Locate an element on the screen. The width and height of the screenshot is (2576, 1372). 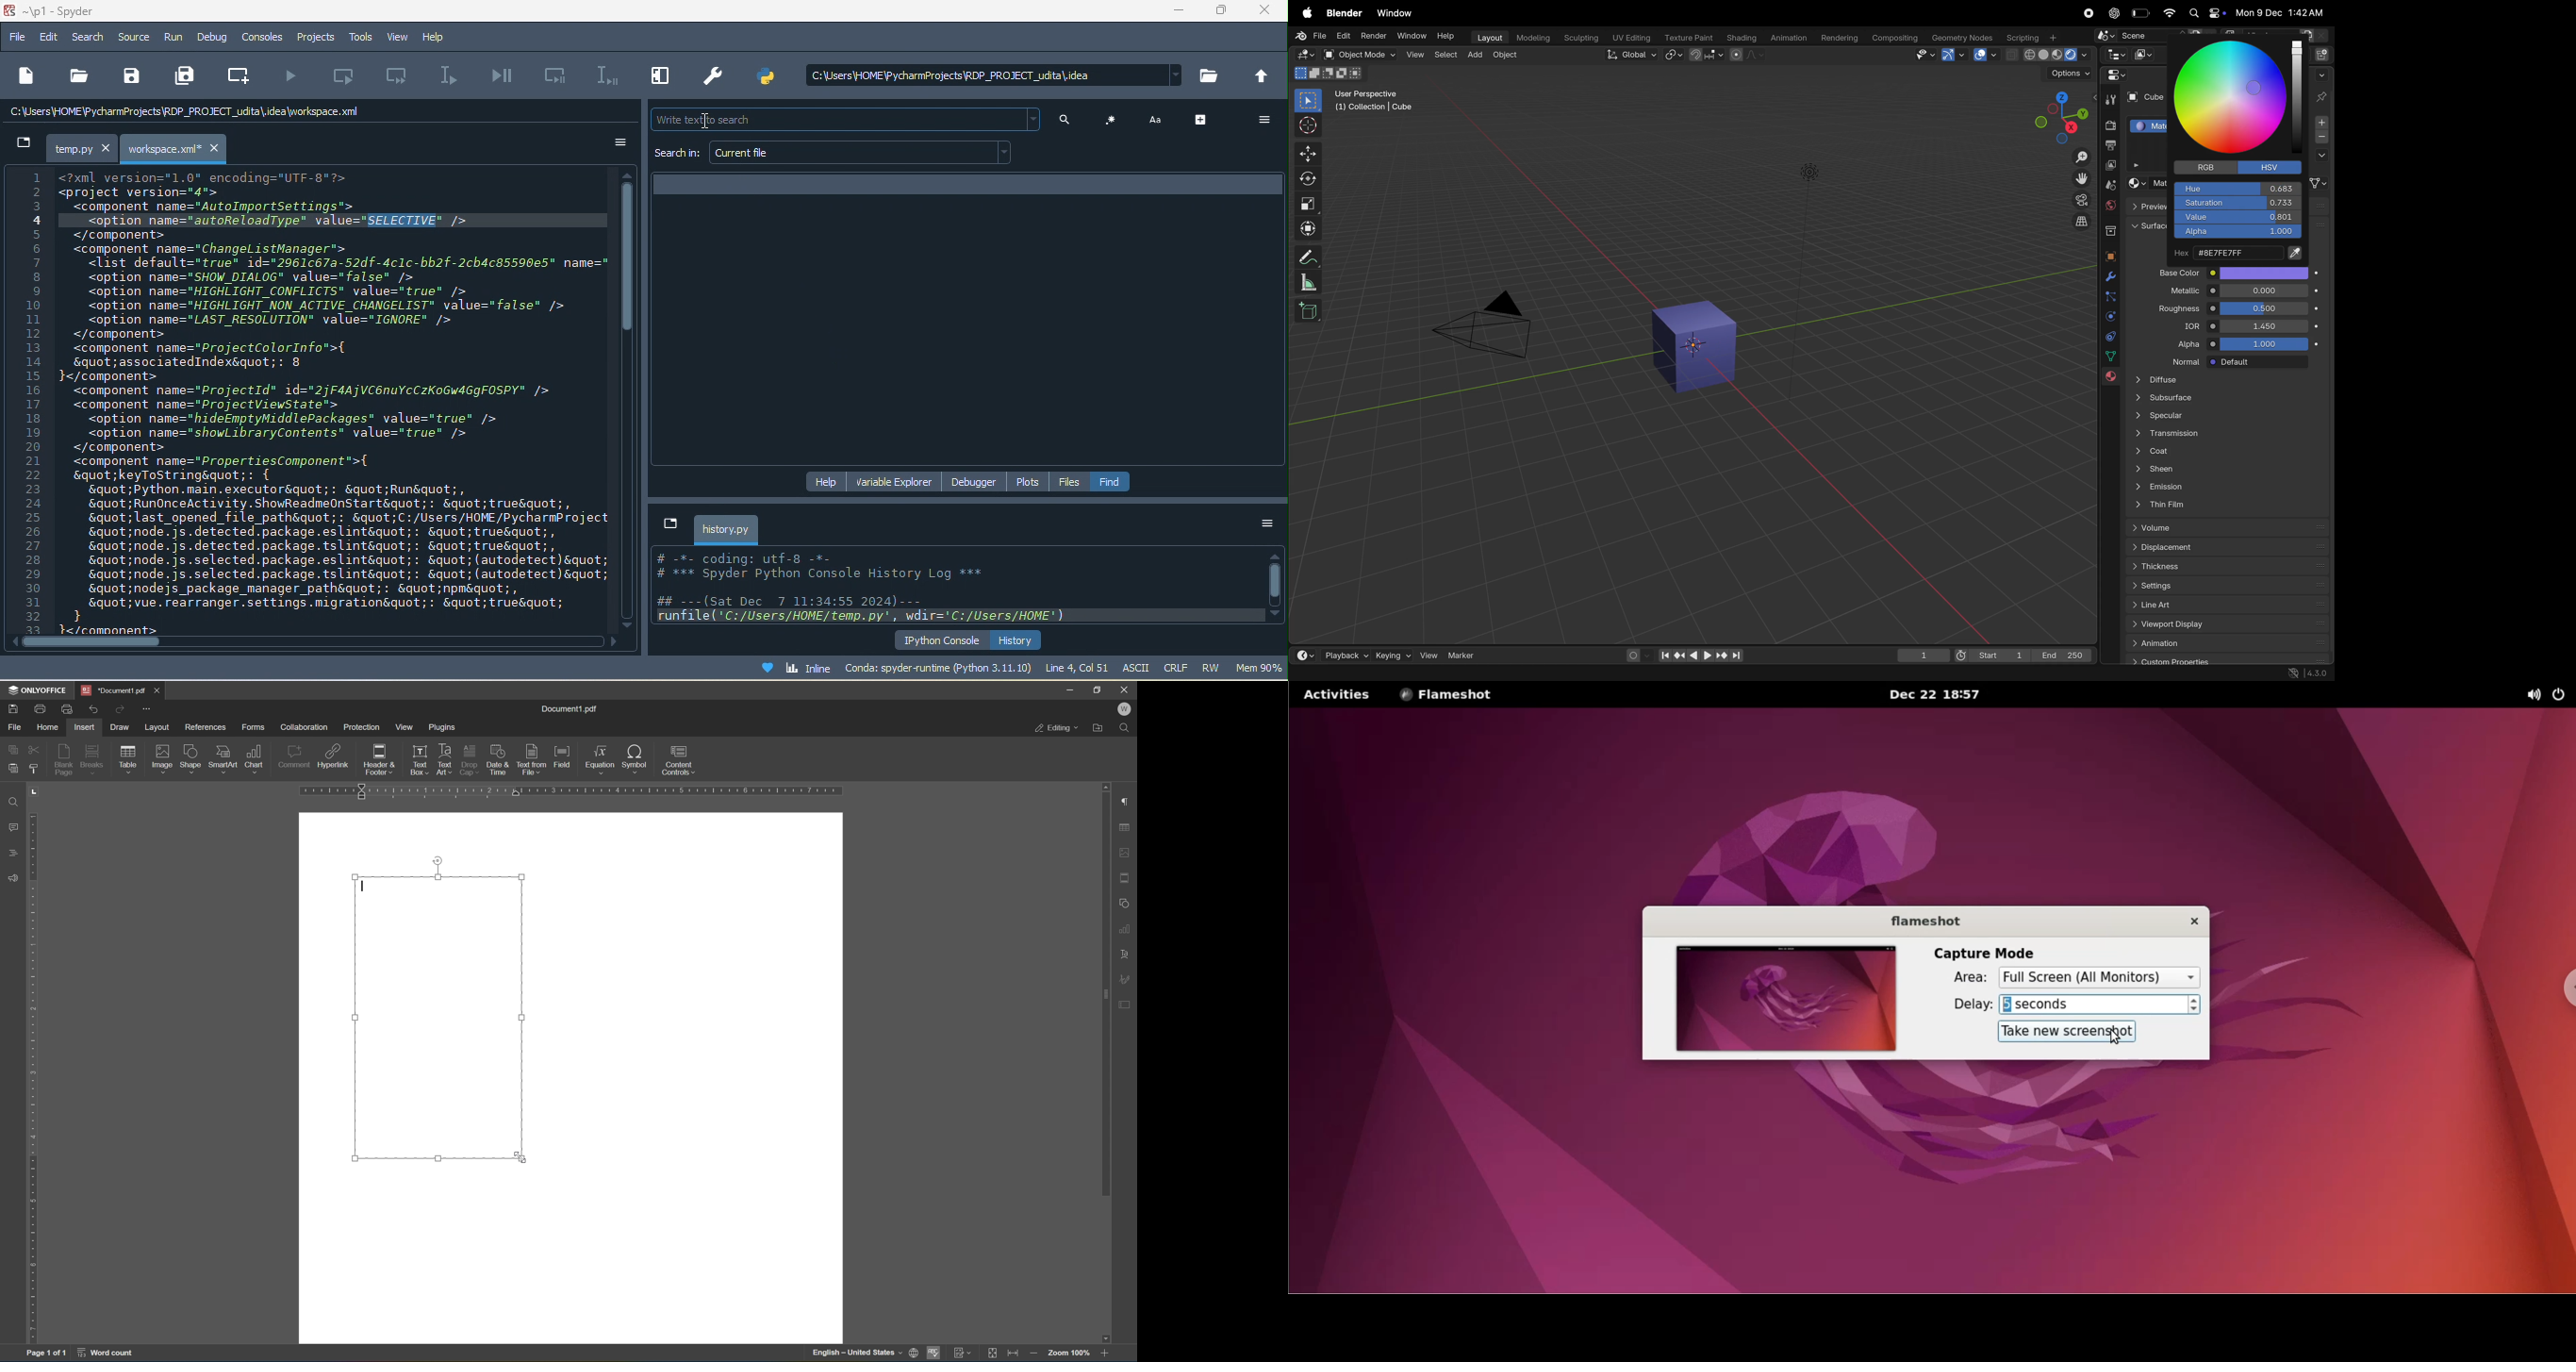
icon is located at coordinates (1112, 120).